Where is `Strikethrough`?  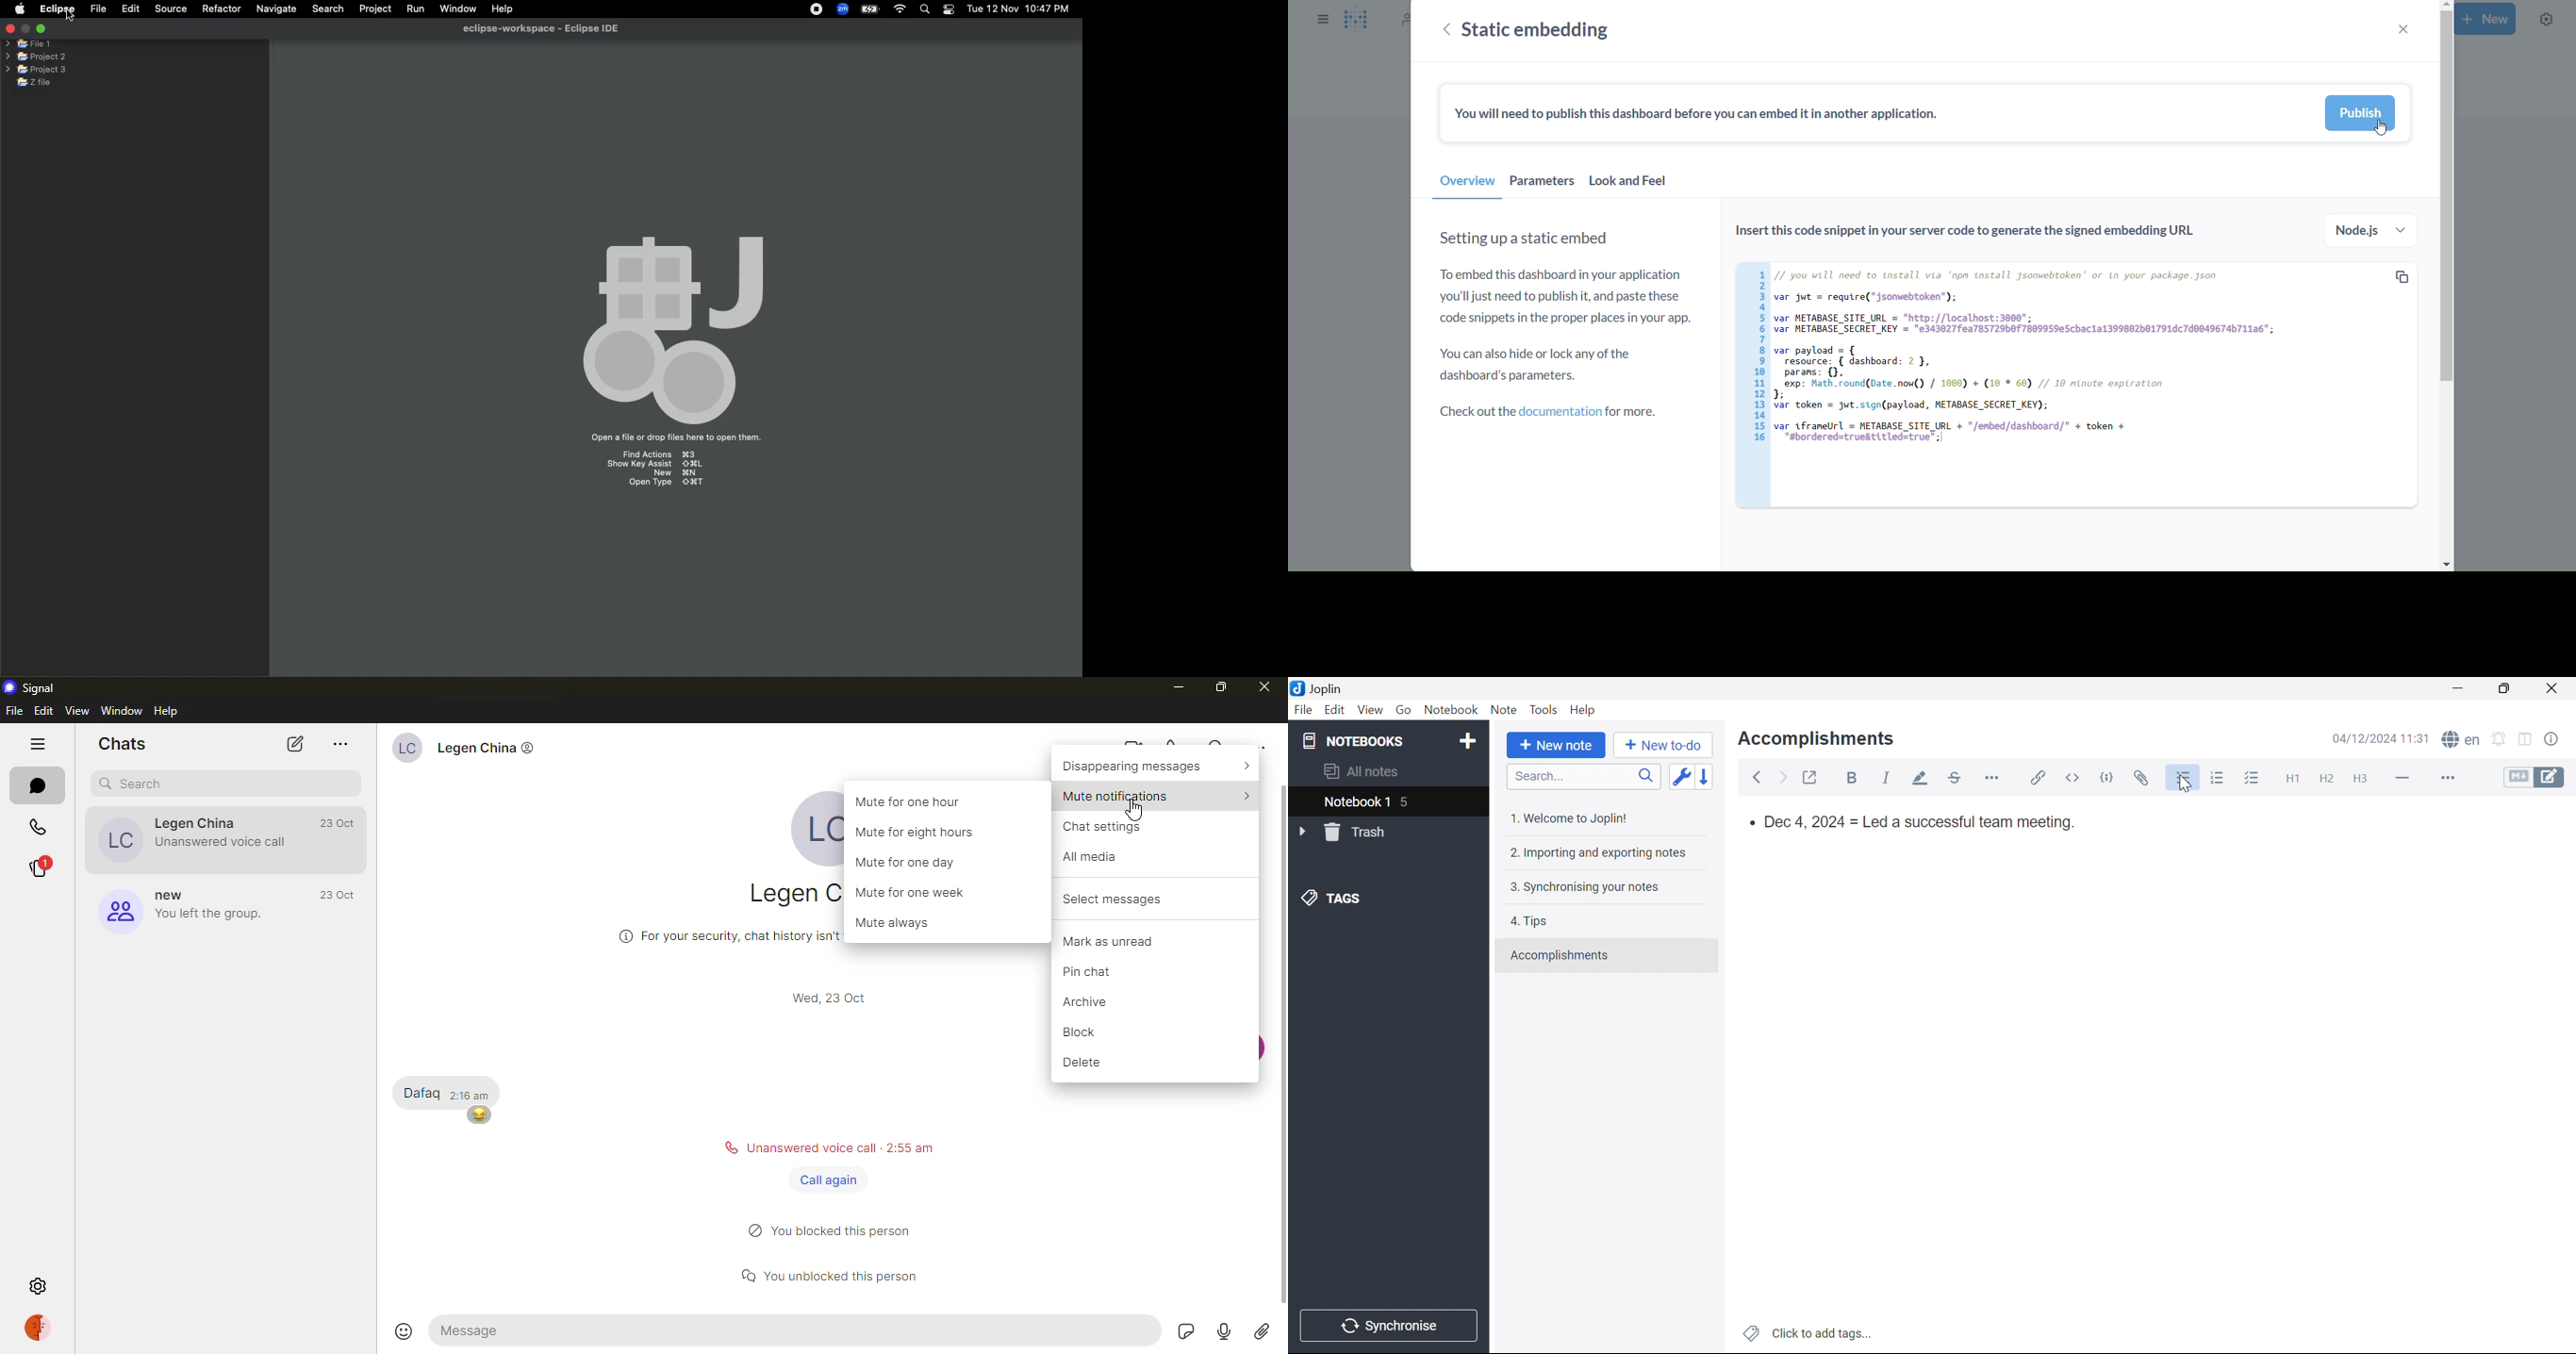 Strikethrough is located at coordinates (1954, 780).